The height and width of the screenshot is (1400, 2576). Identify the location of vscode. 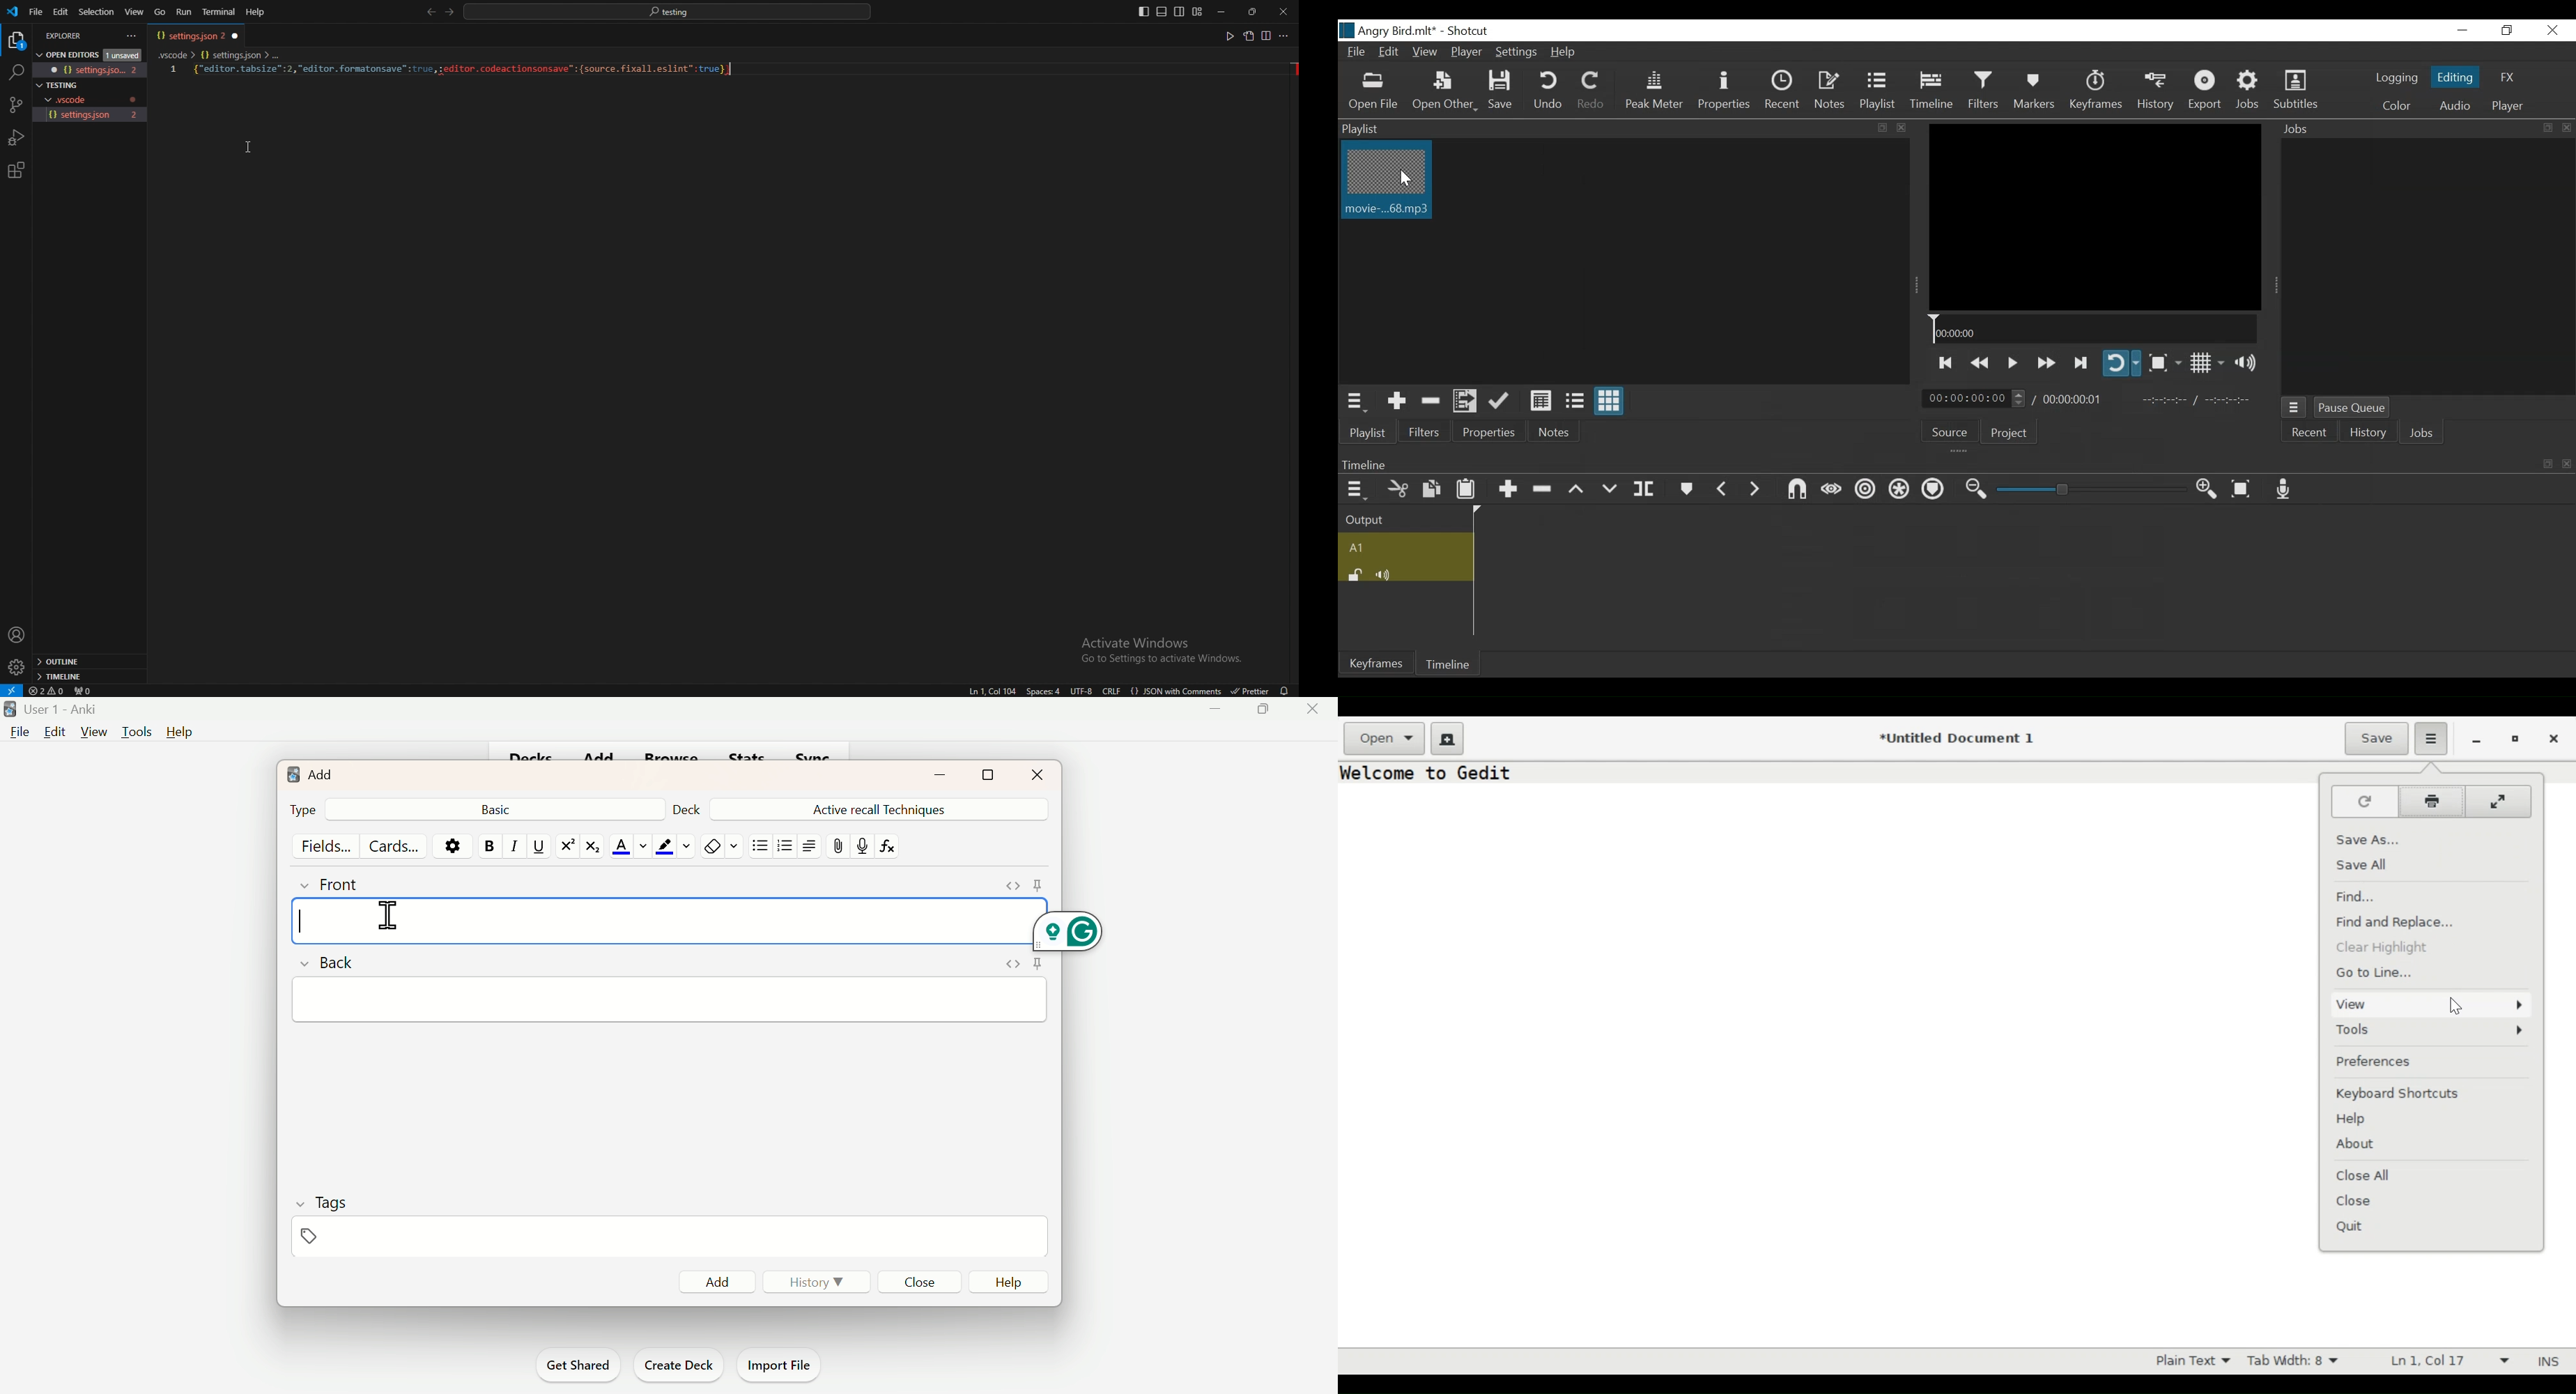
(175, 55).